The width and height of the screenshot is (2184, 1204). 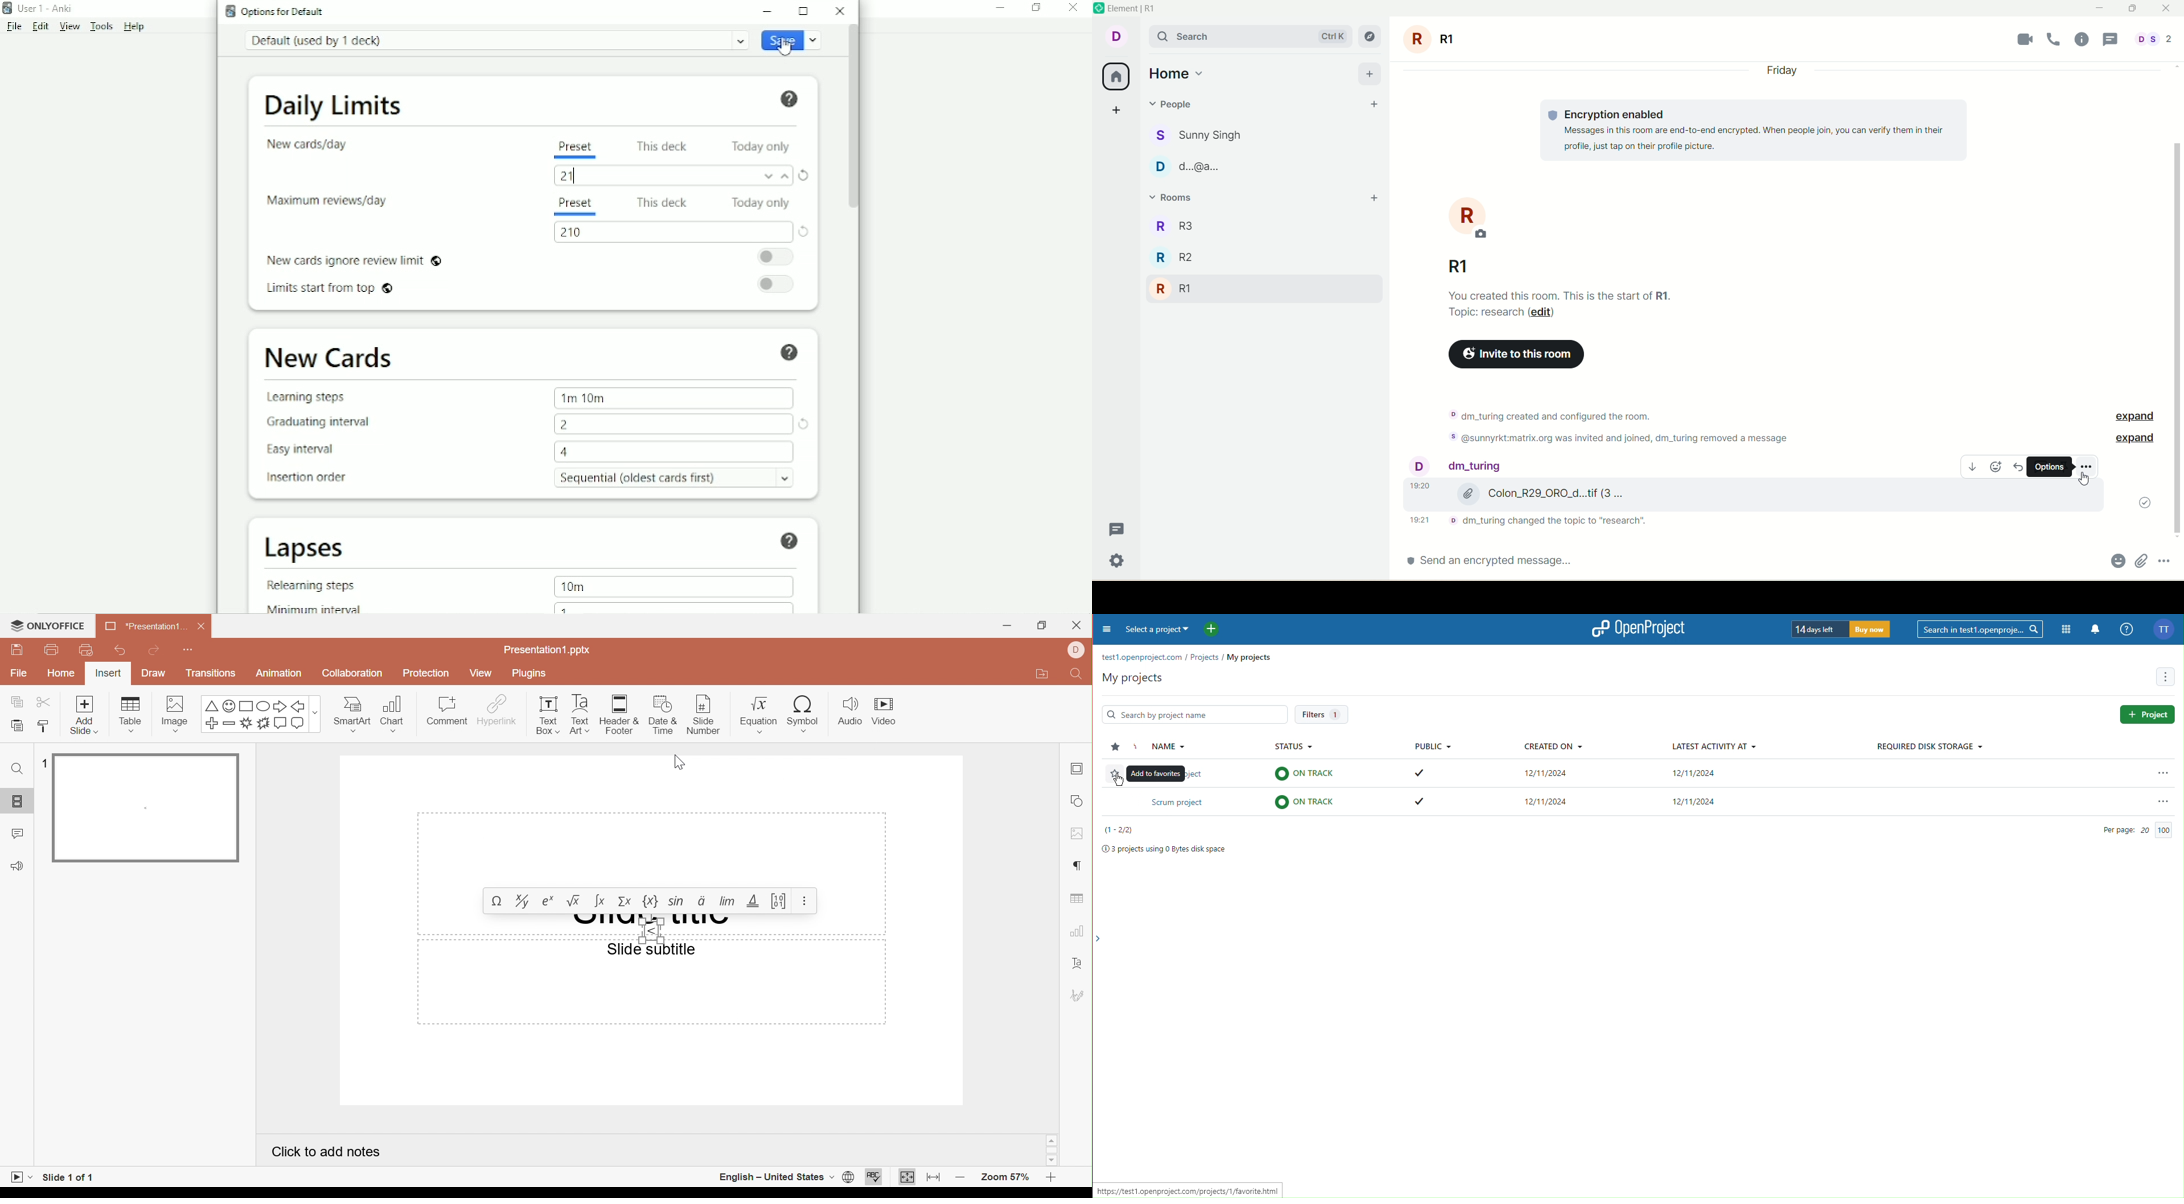 I want to click on Find, so click(x=1079, y=675).